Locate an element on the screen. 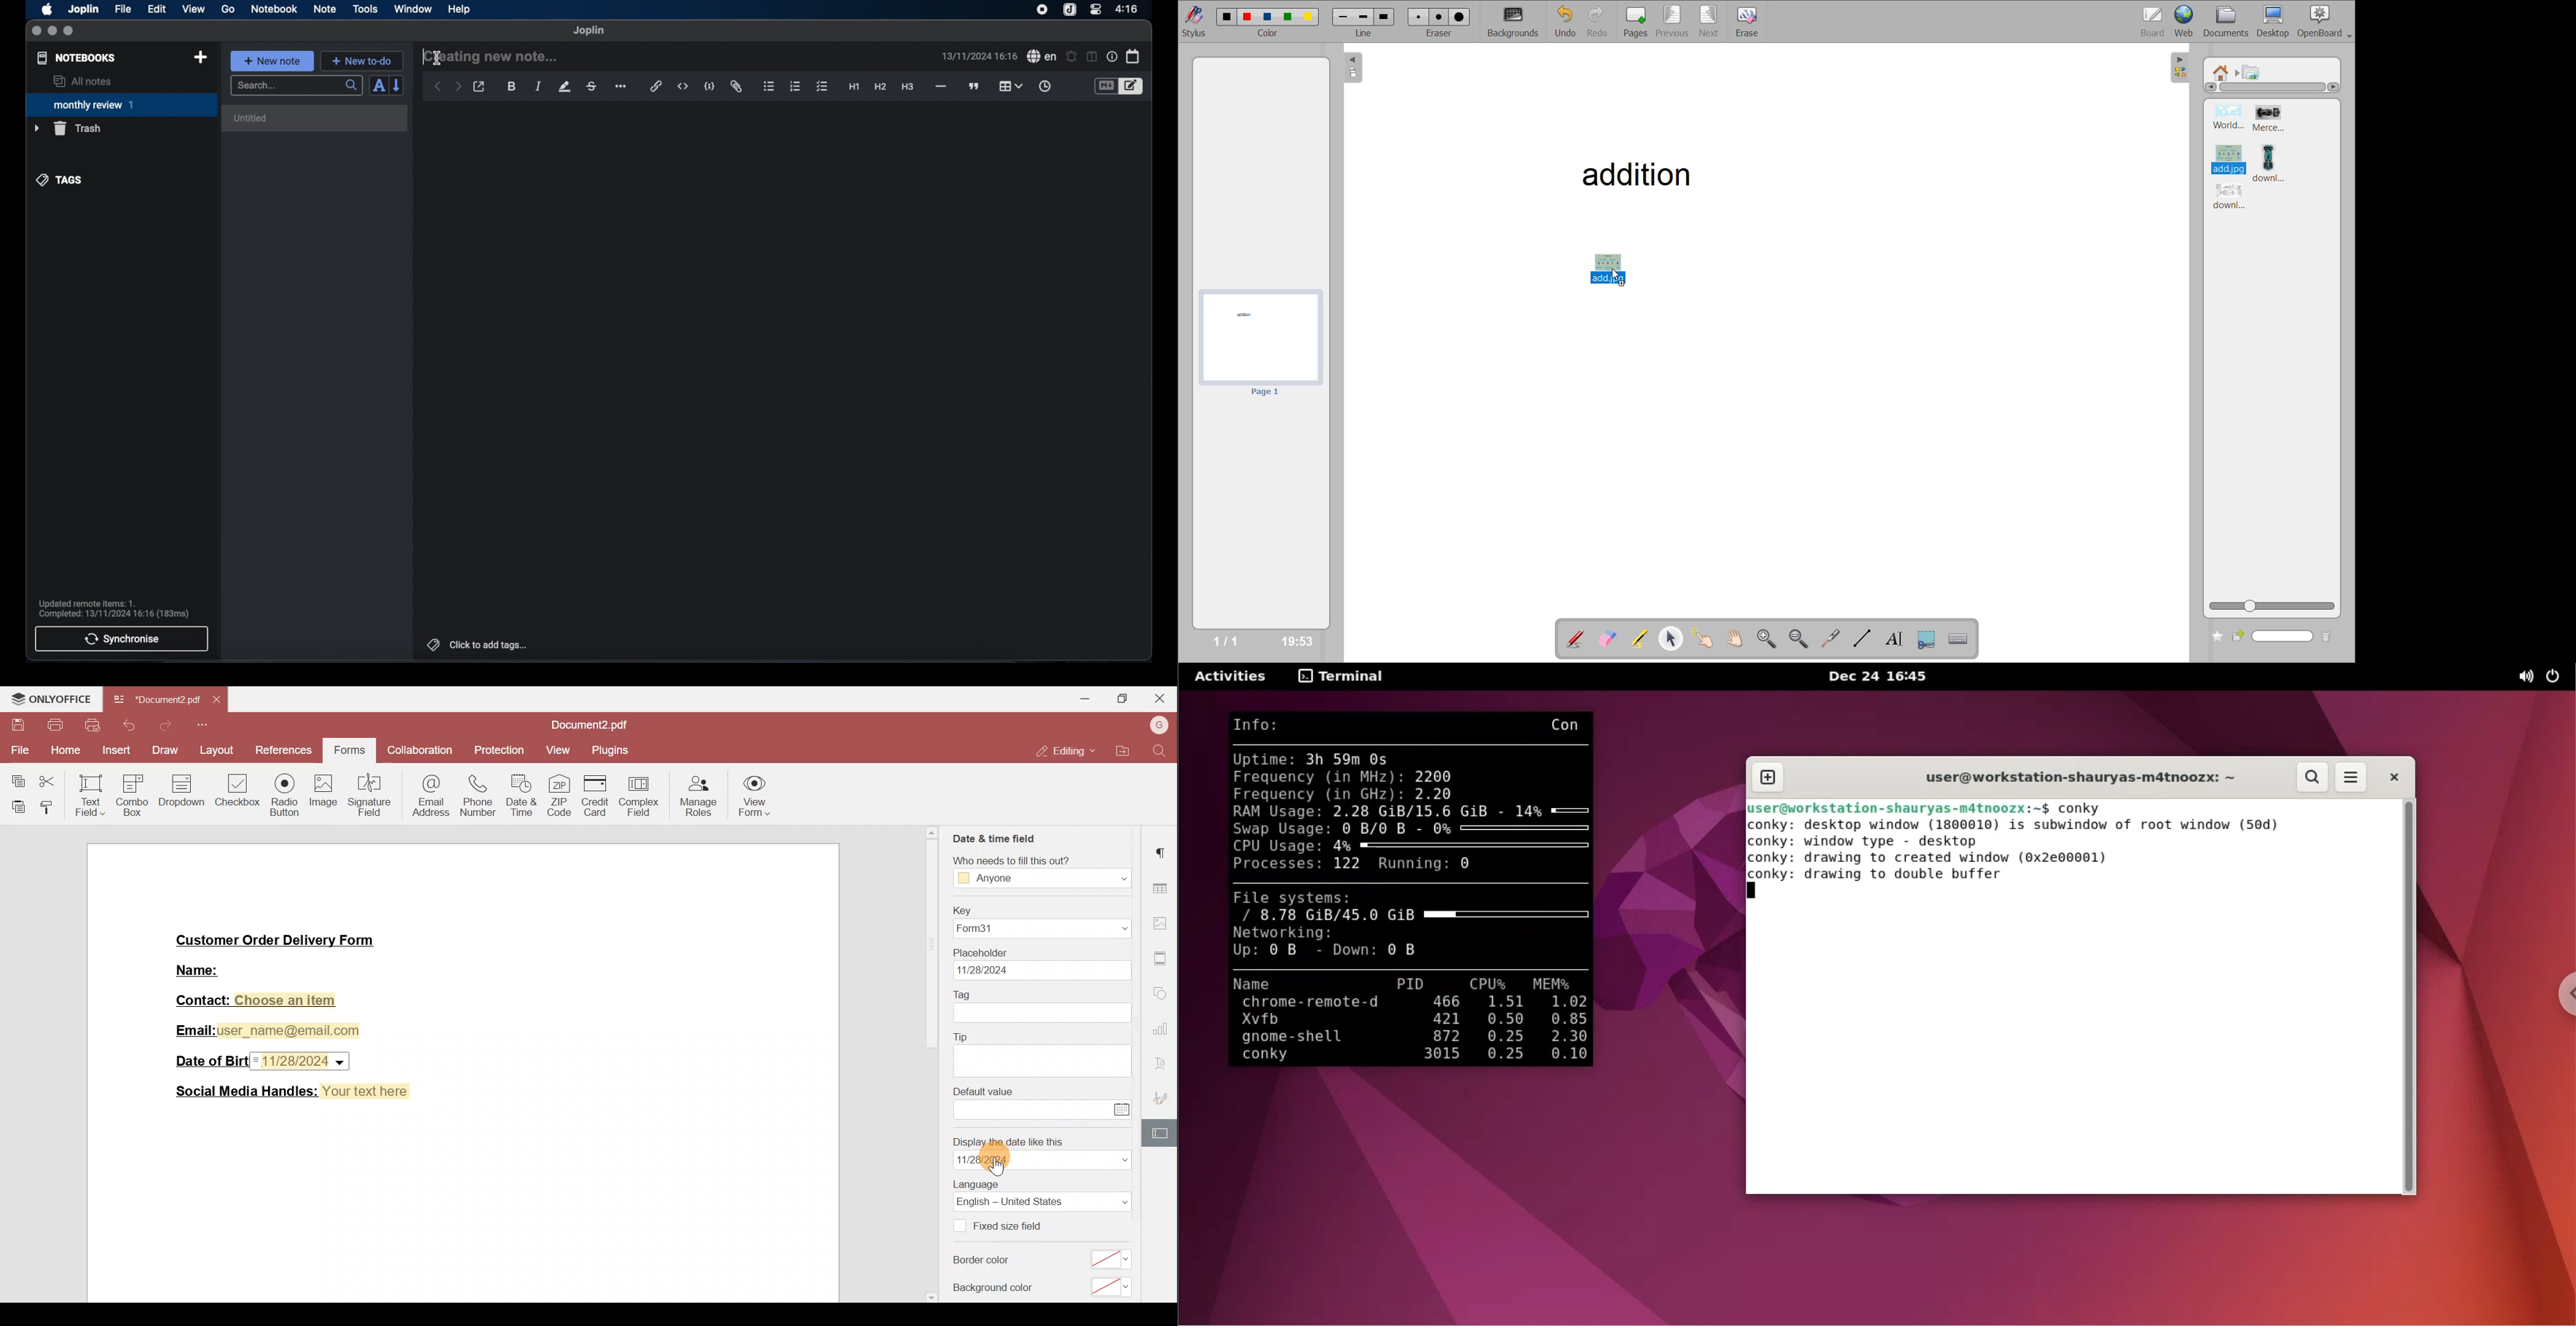 The width and height of the screenshot is (2576, 1344). check  list is located at coordinates (822, 87).